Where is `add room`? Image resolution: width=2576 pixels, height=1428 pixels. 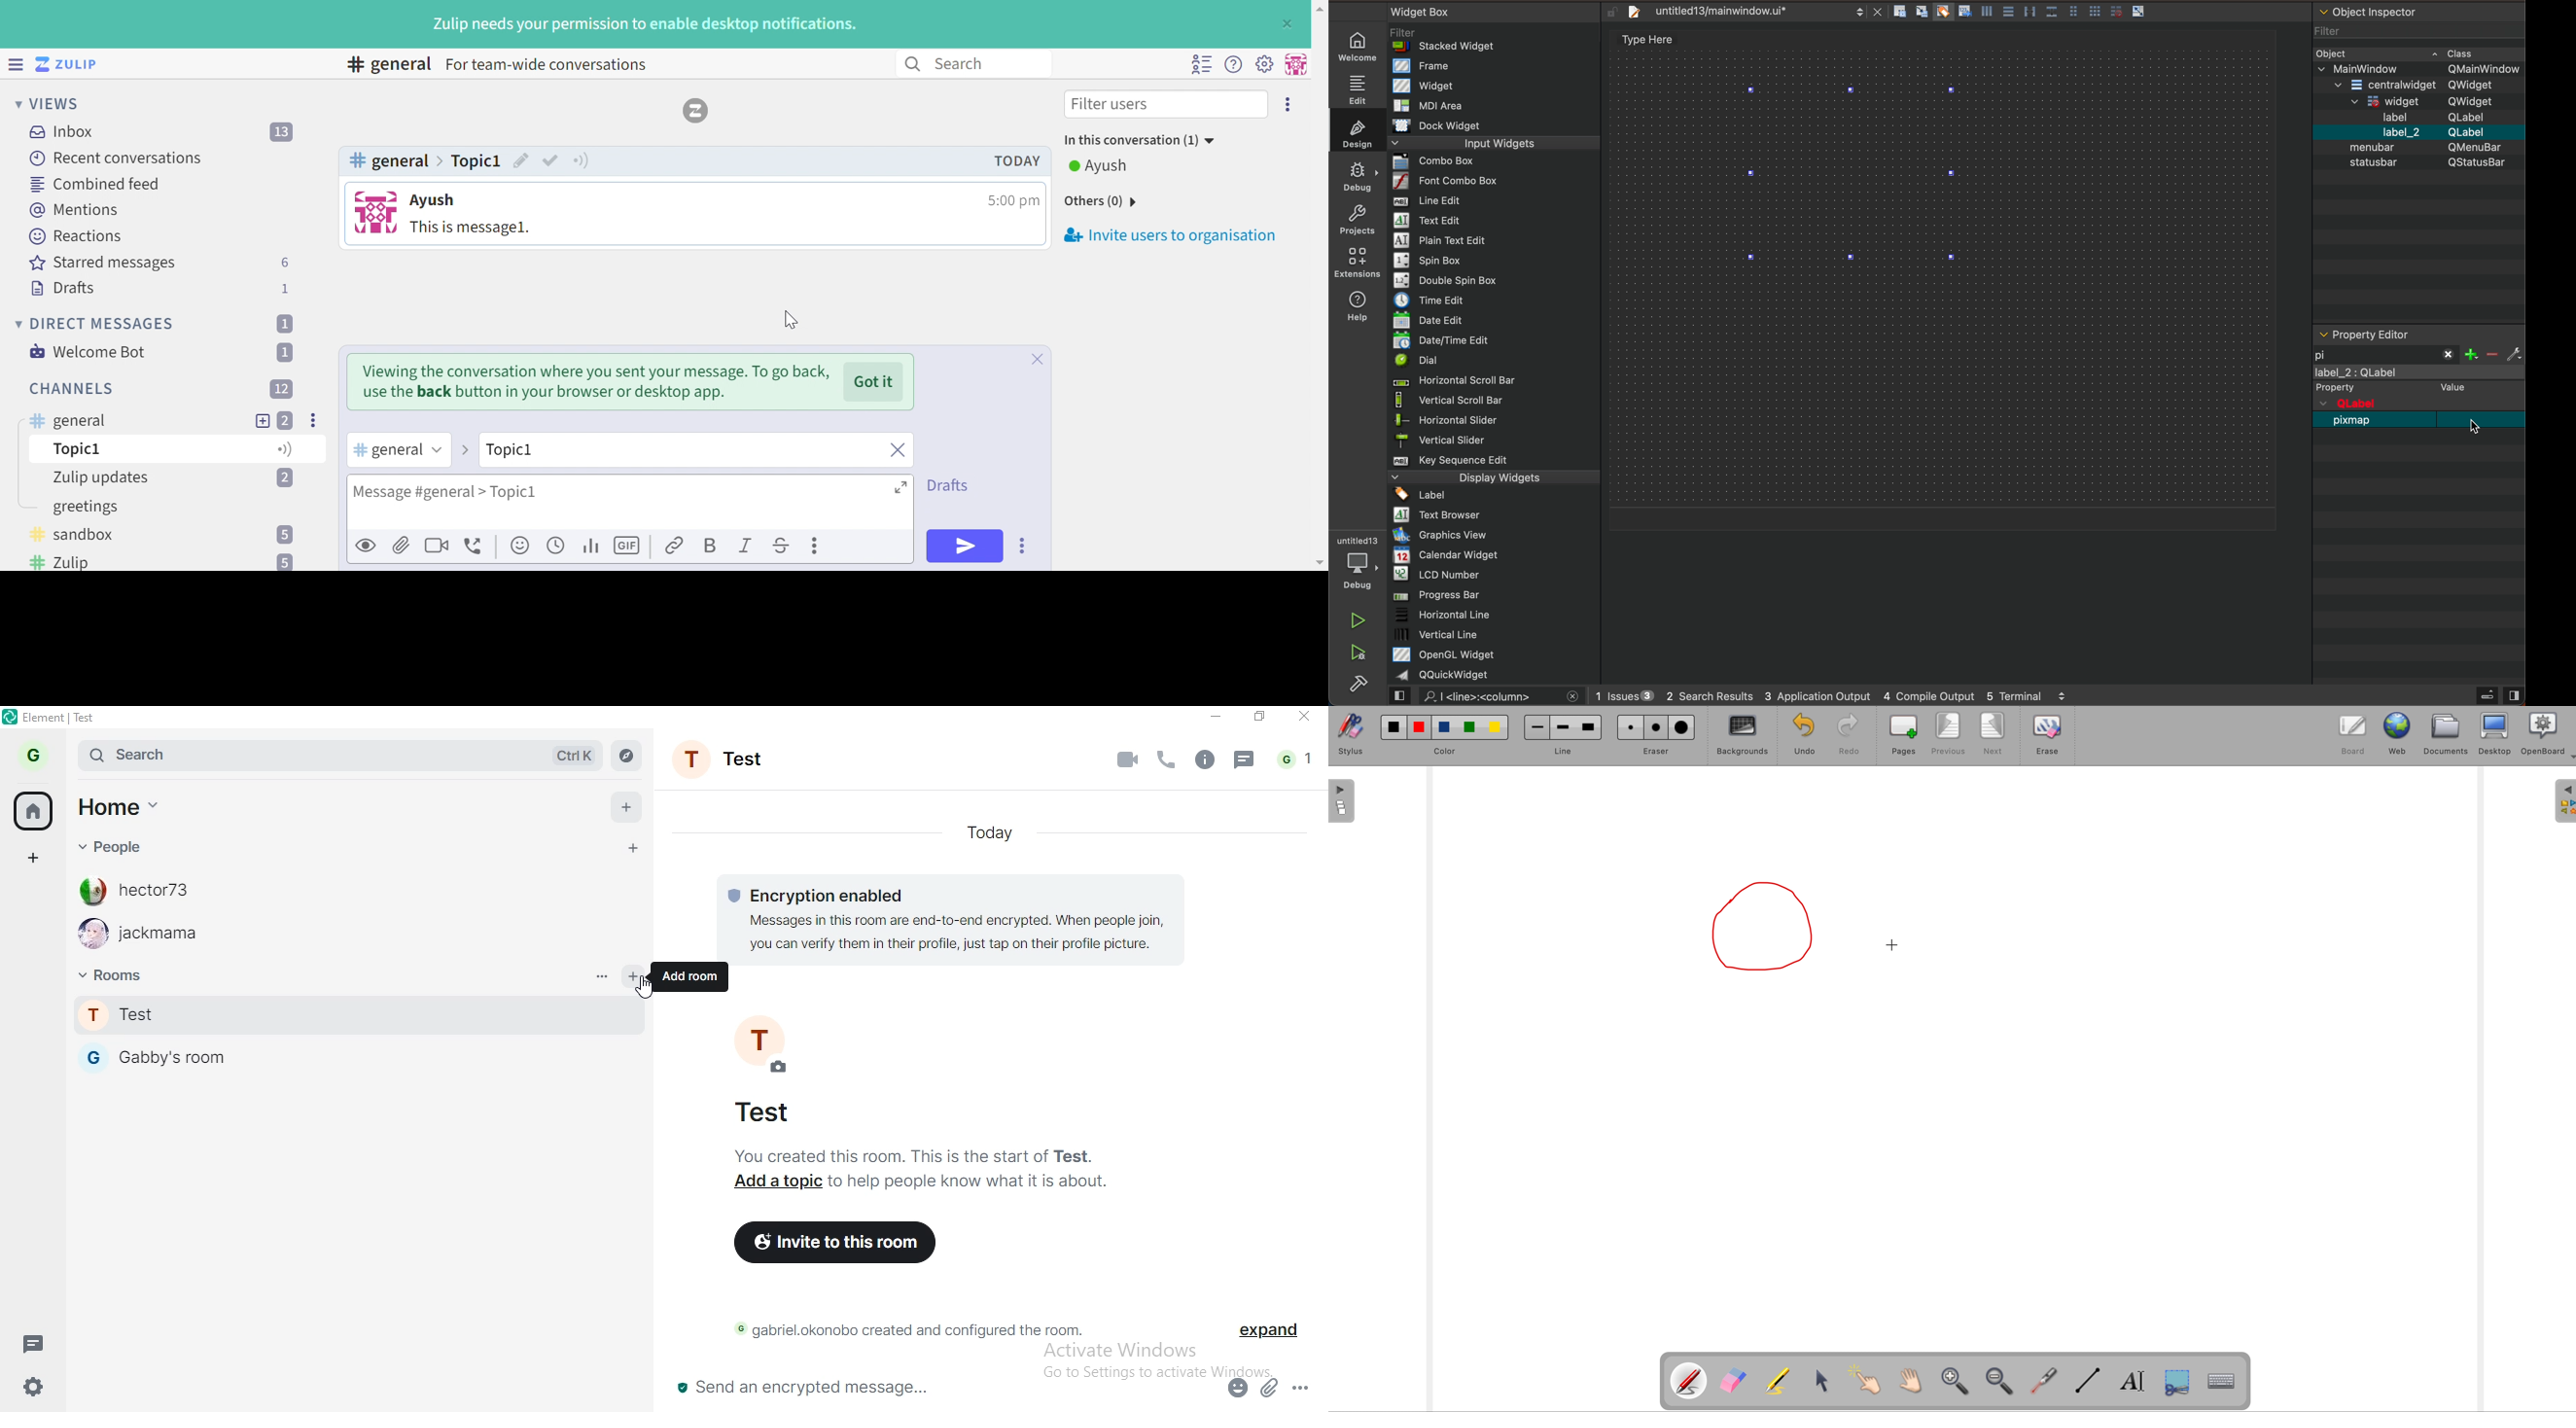
add room is located at coordinates (690, 976).